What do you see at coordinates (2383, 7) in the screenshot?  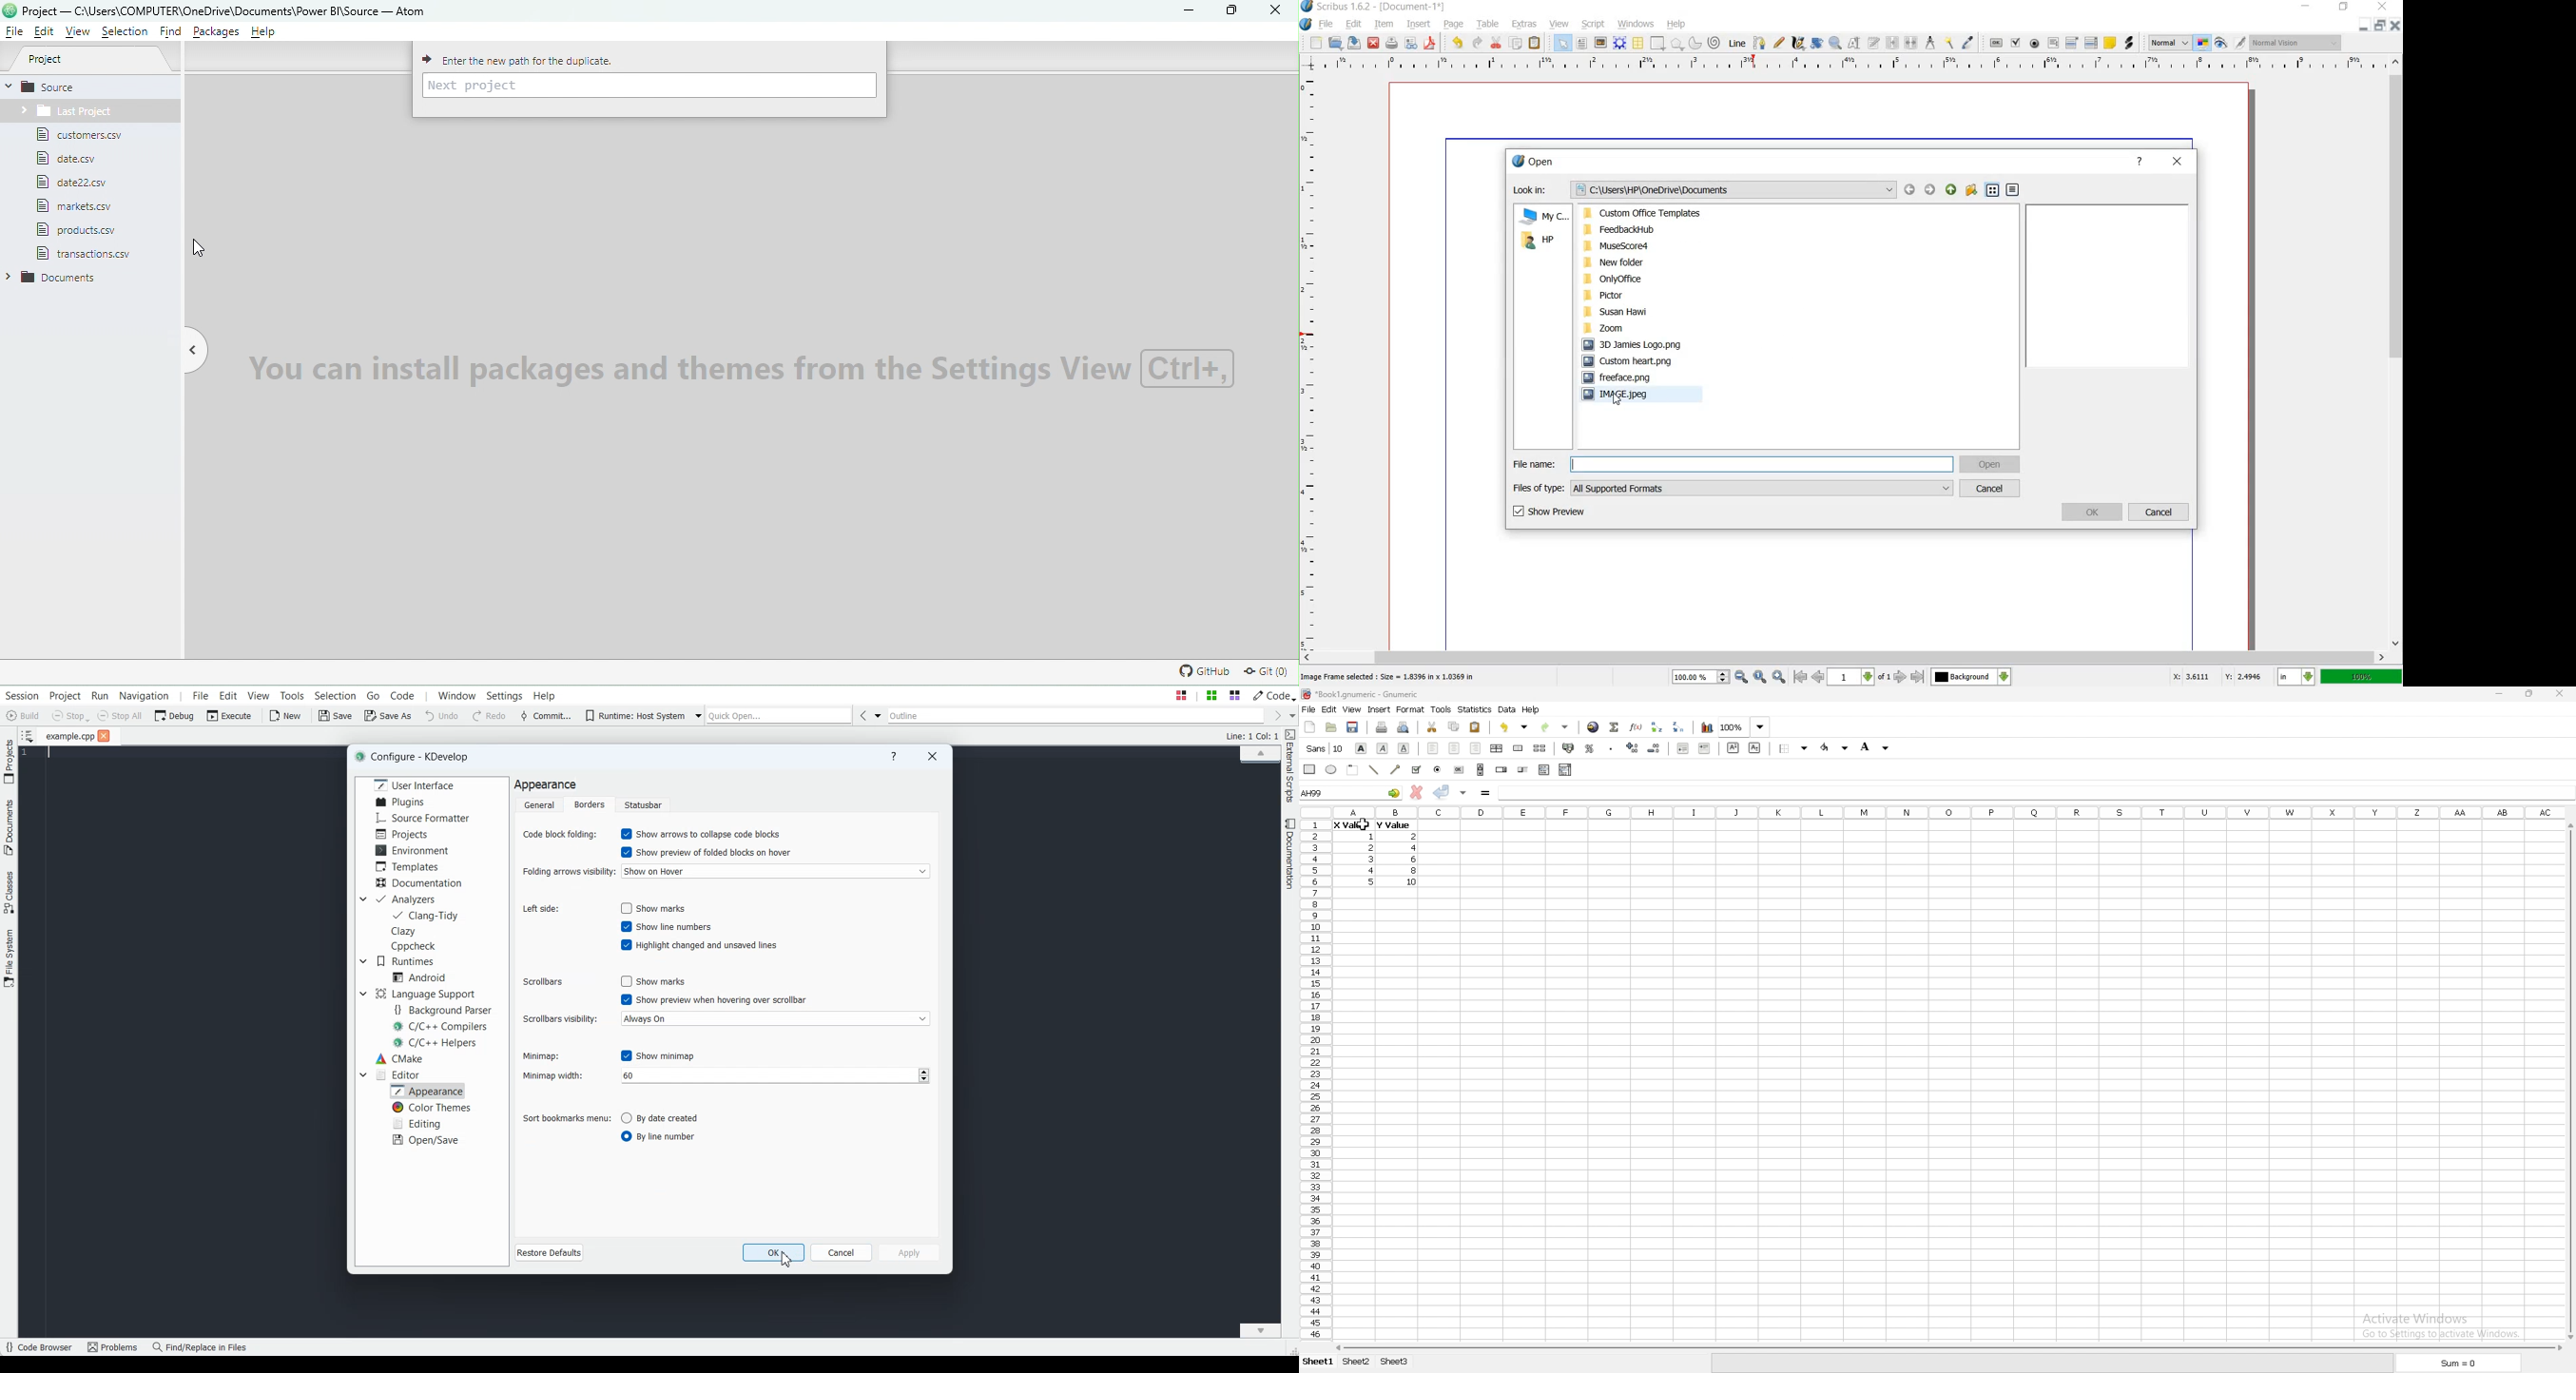 I see `close` at bounding box center [2383, 7].